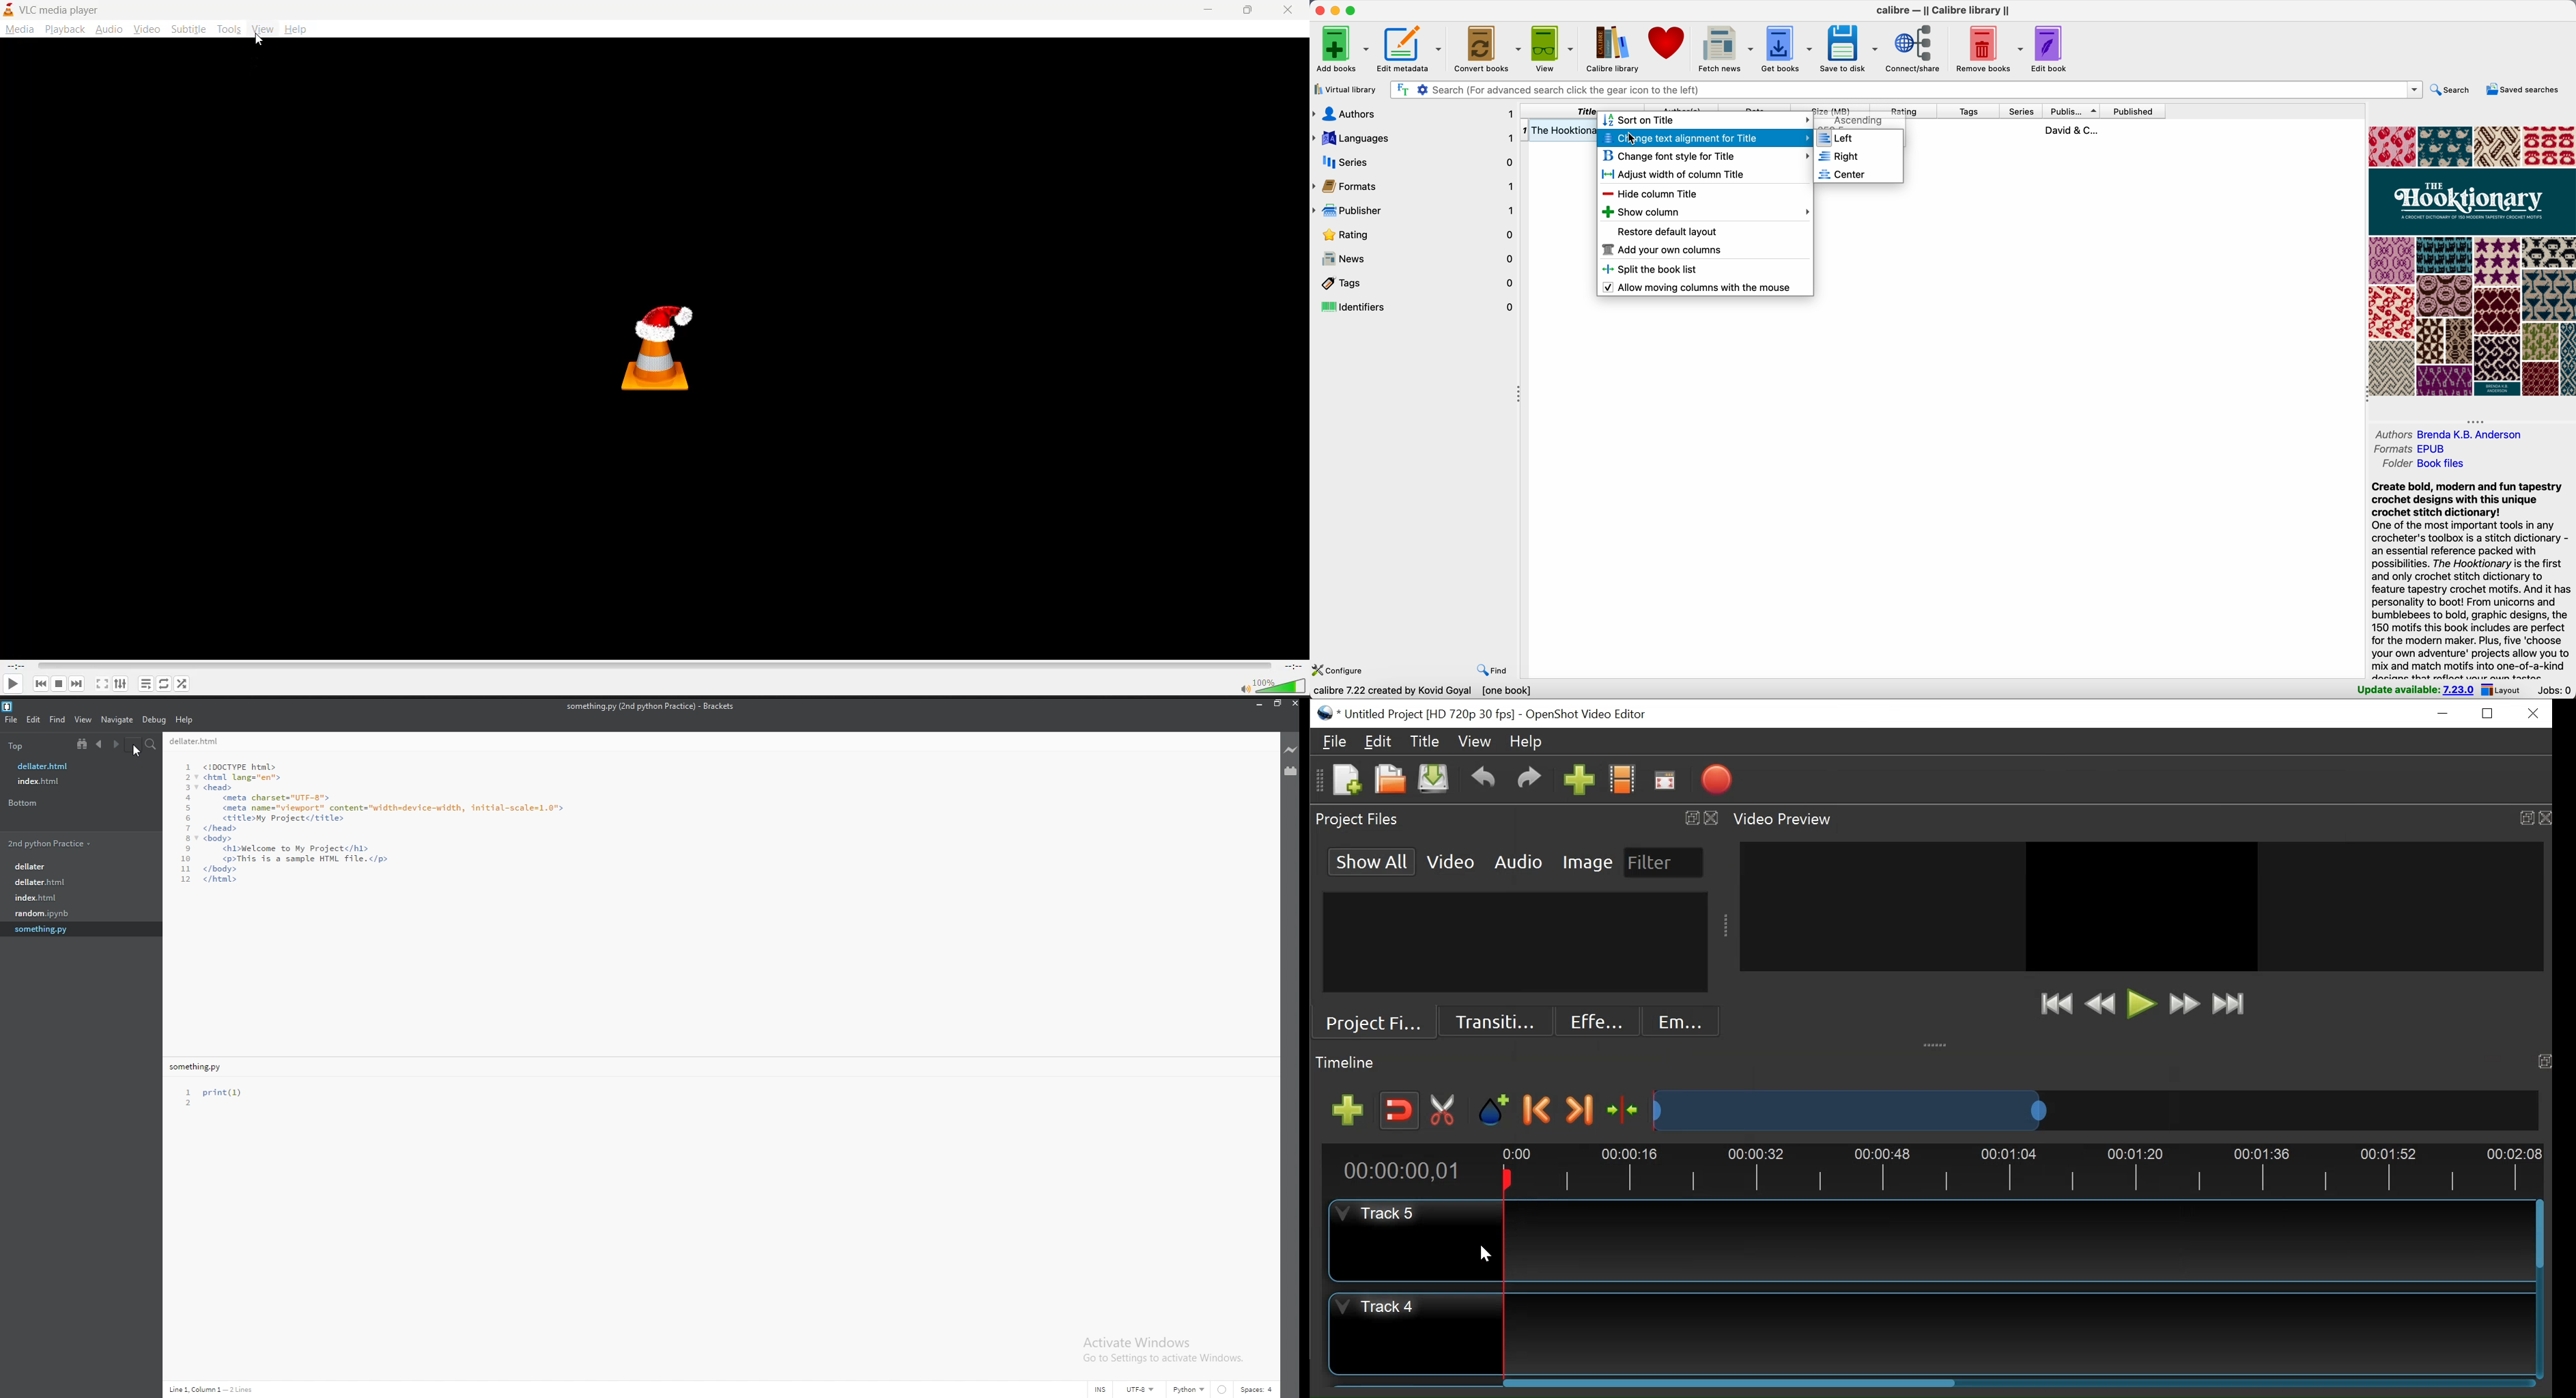 This screenshot has height=1400, width=2576. Describe the element at coordinates (77, 685) in the screenshot. I see `next` at that location.